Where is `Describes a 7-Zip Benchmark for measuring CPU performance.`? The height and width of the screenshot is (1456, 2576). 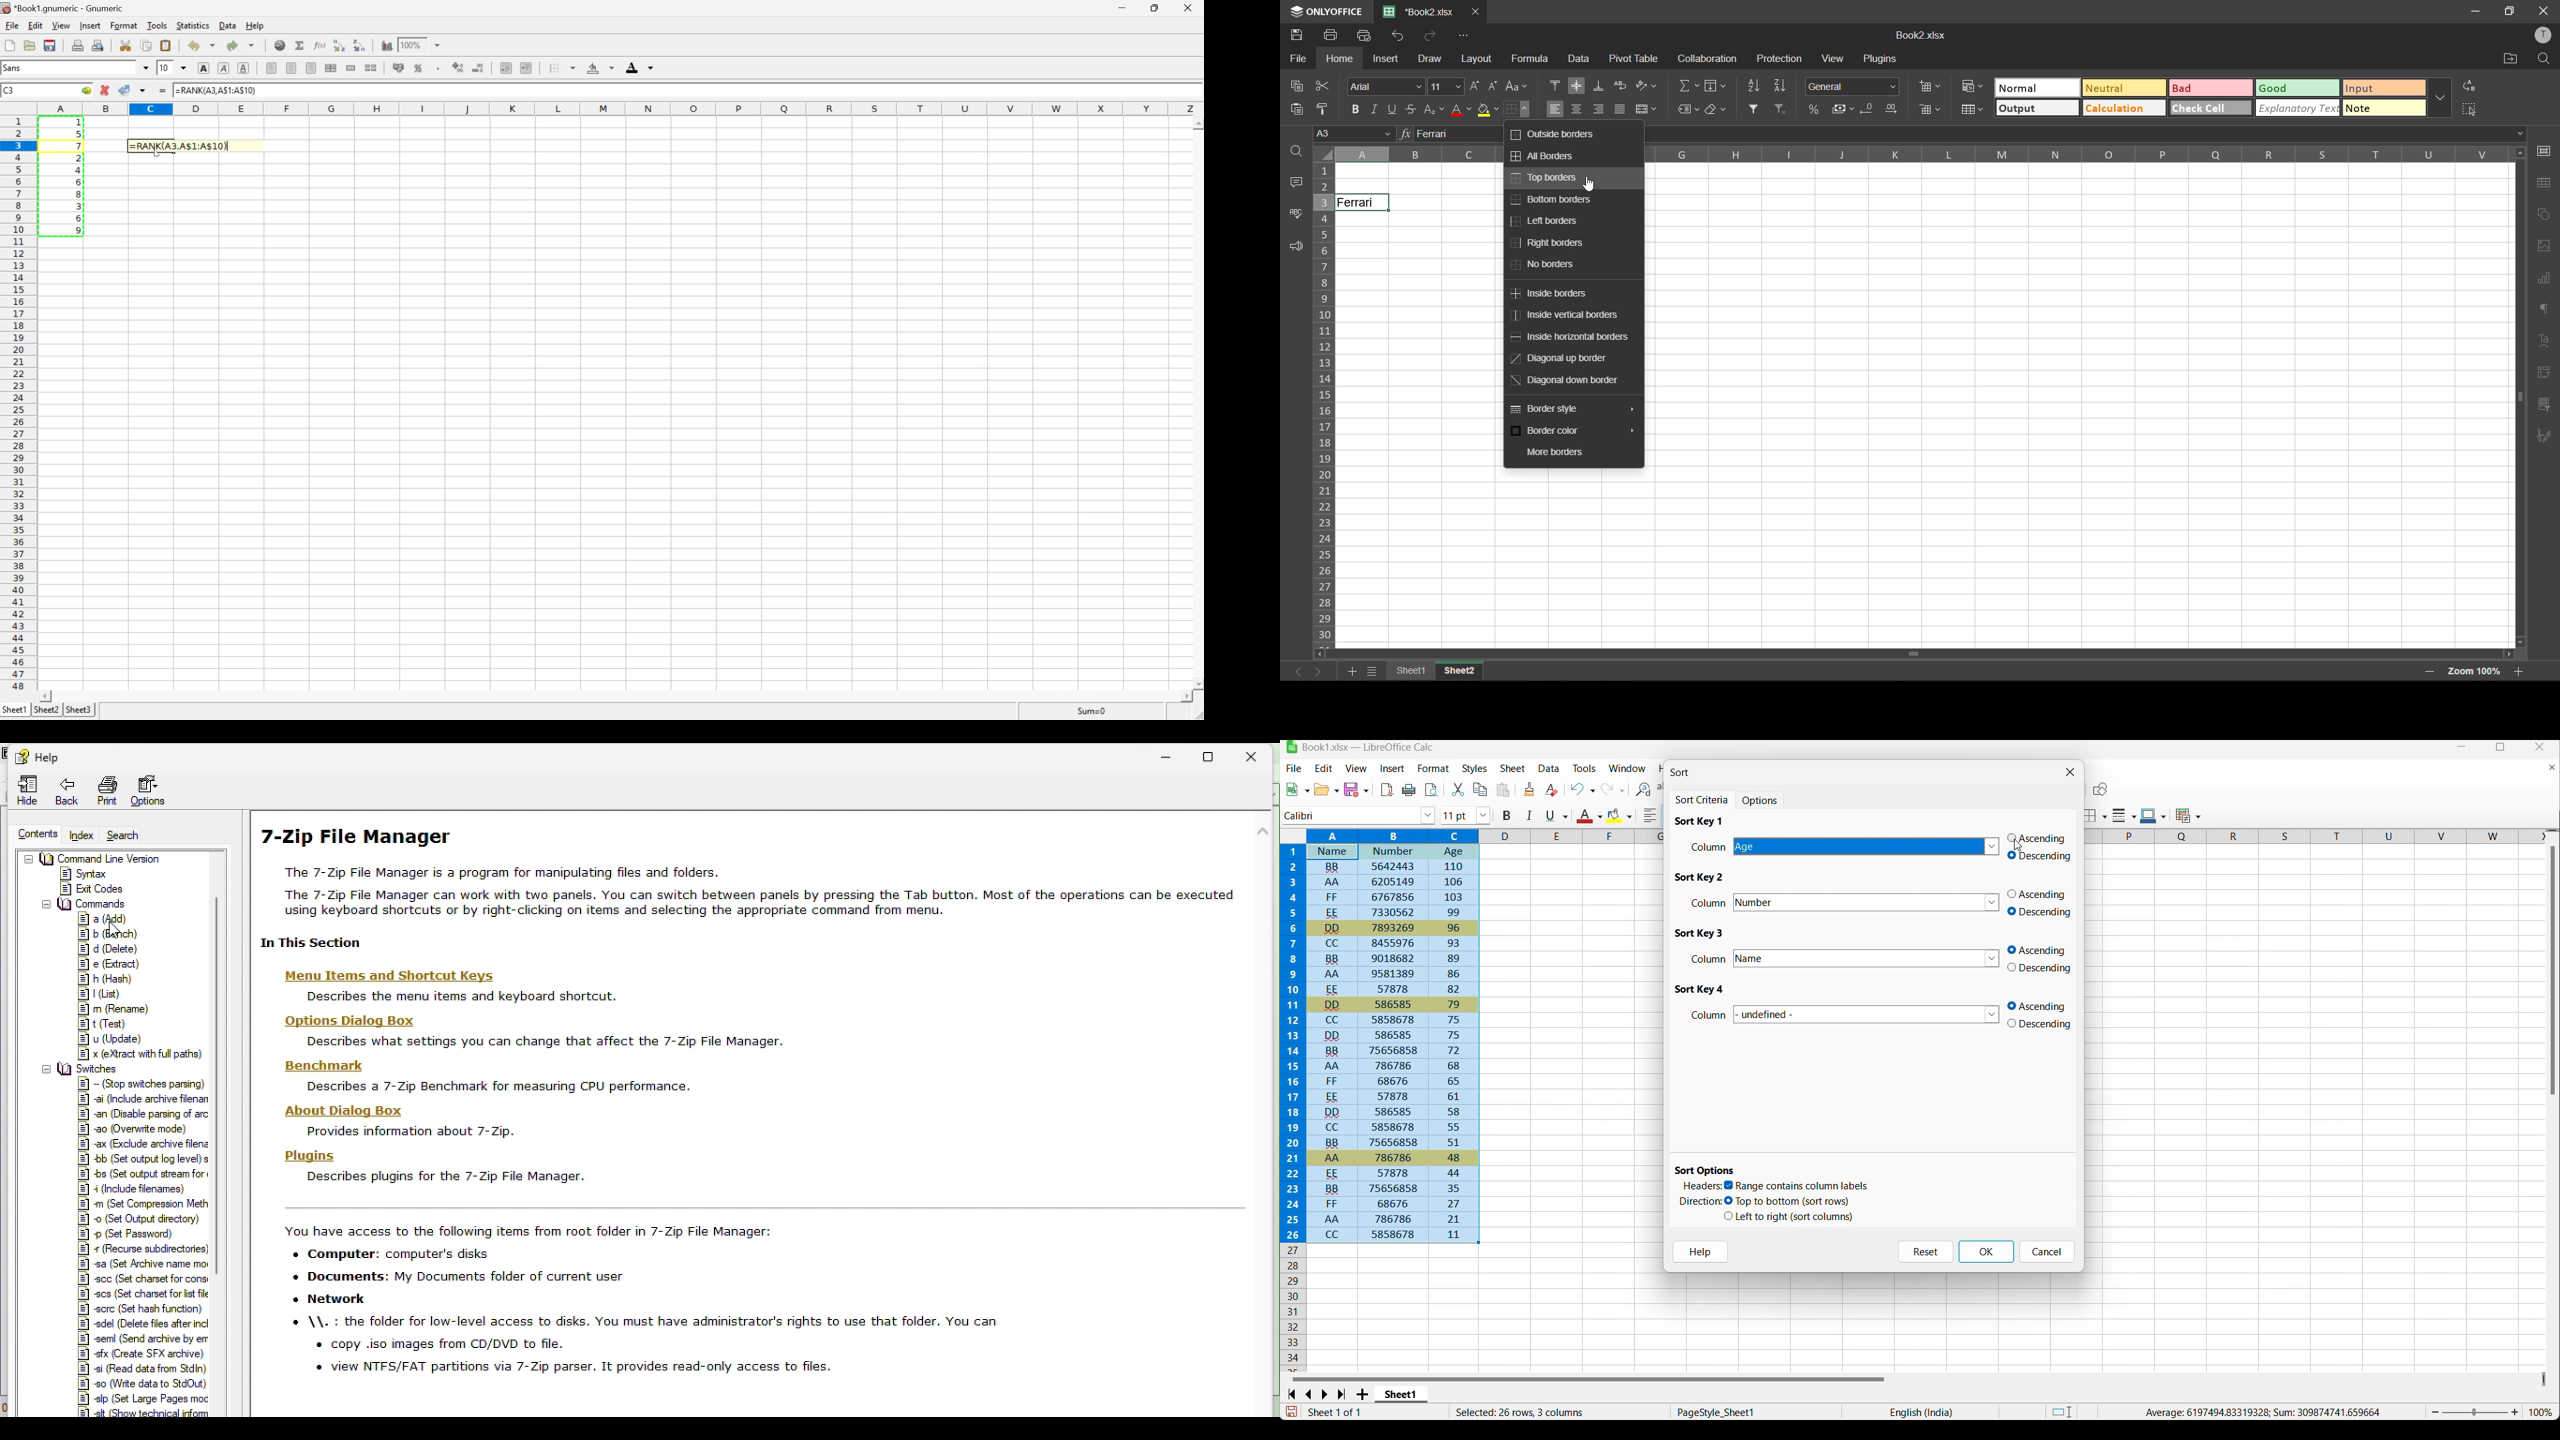 Describes a 7-Zip Benchmark for measuring CPU performance. is located at coordinates (495, 1087).